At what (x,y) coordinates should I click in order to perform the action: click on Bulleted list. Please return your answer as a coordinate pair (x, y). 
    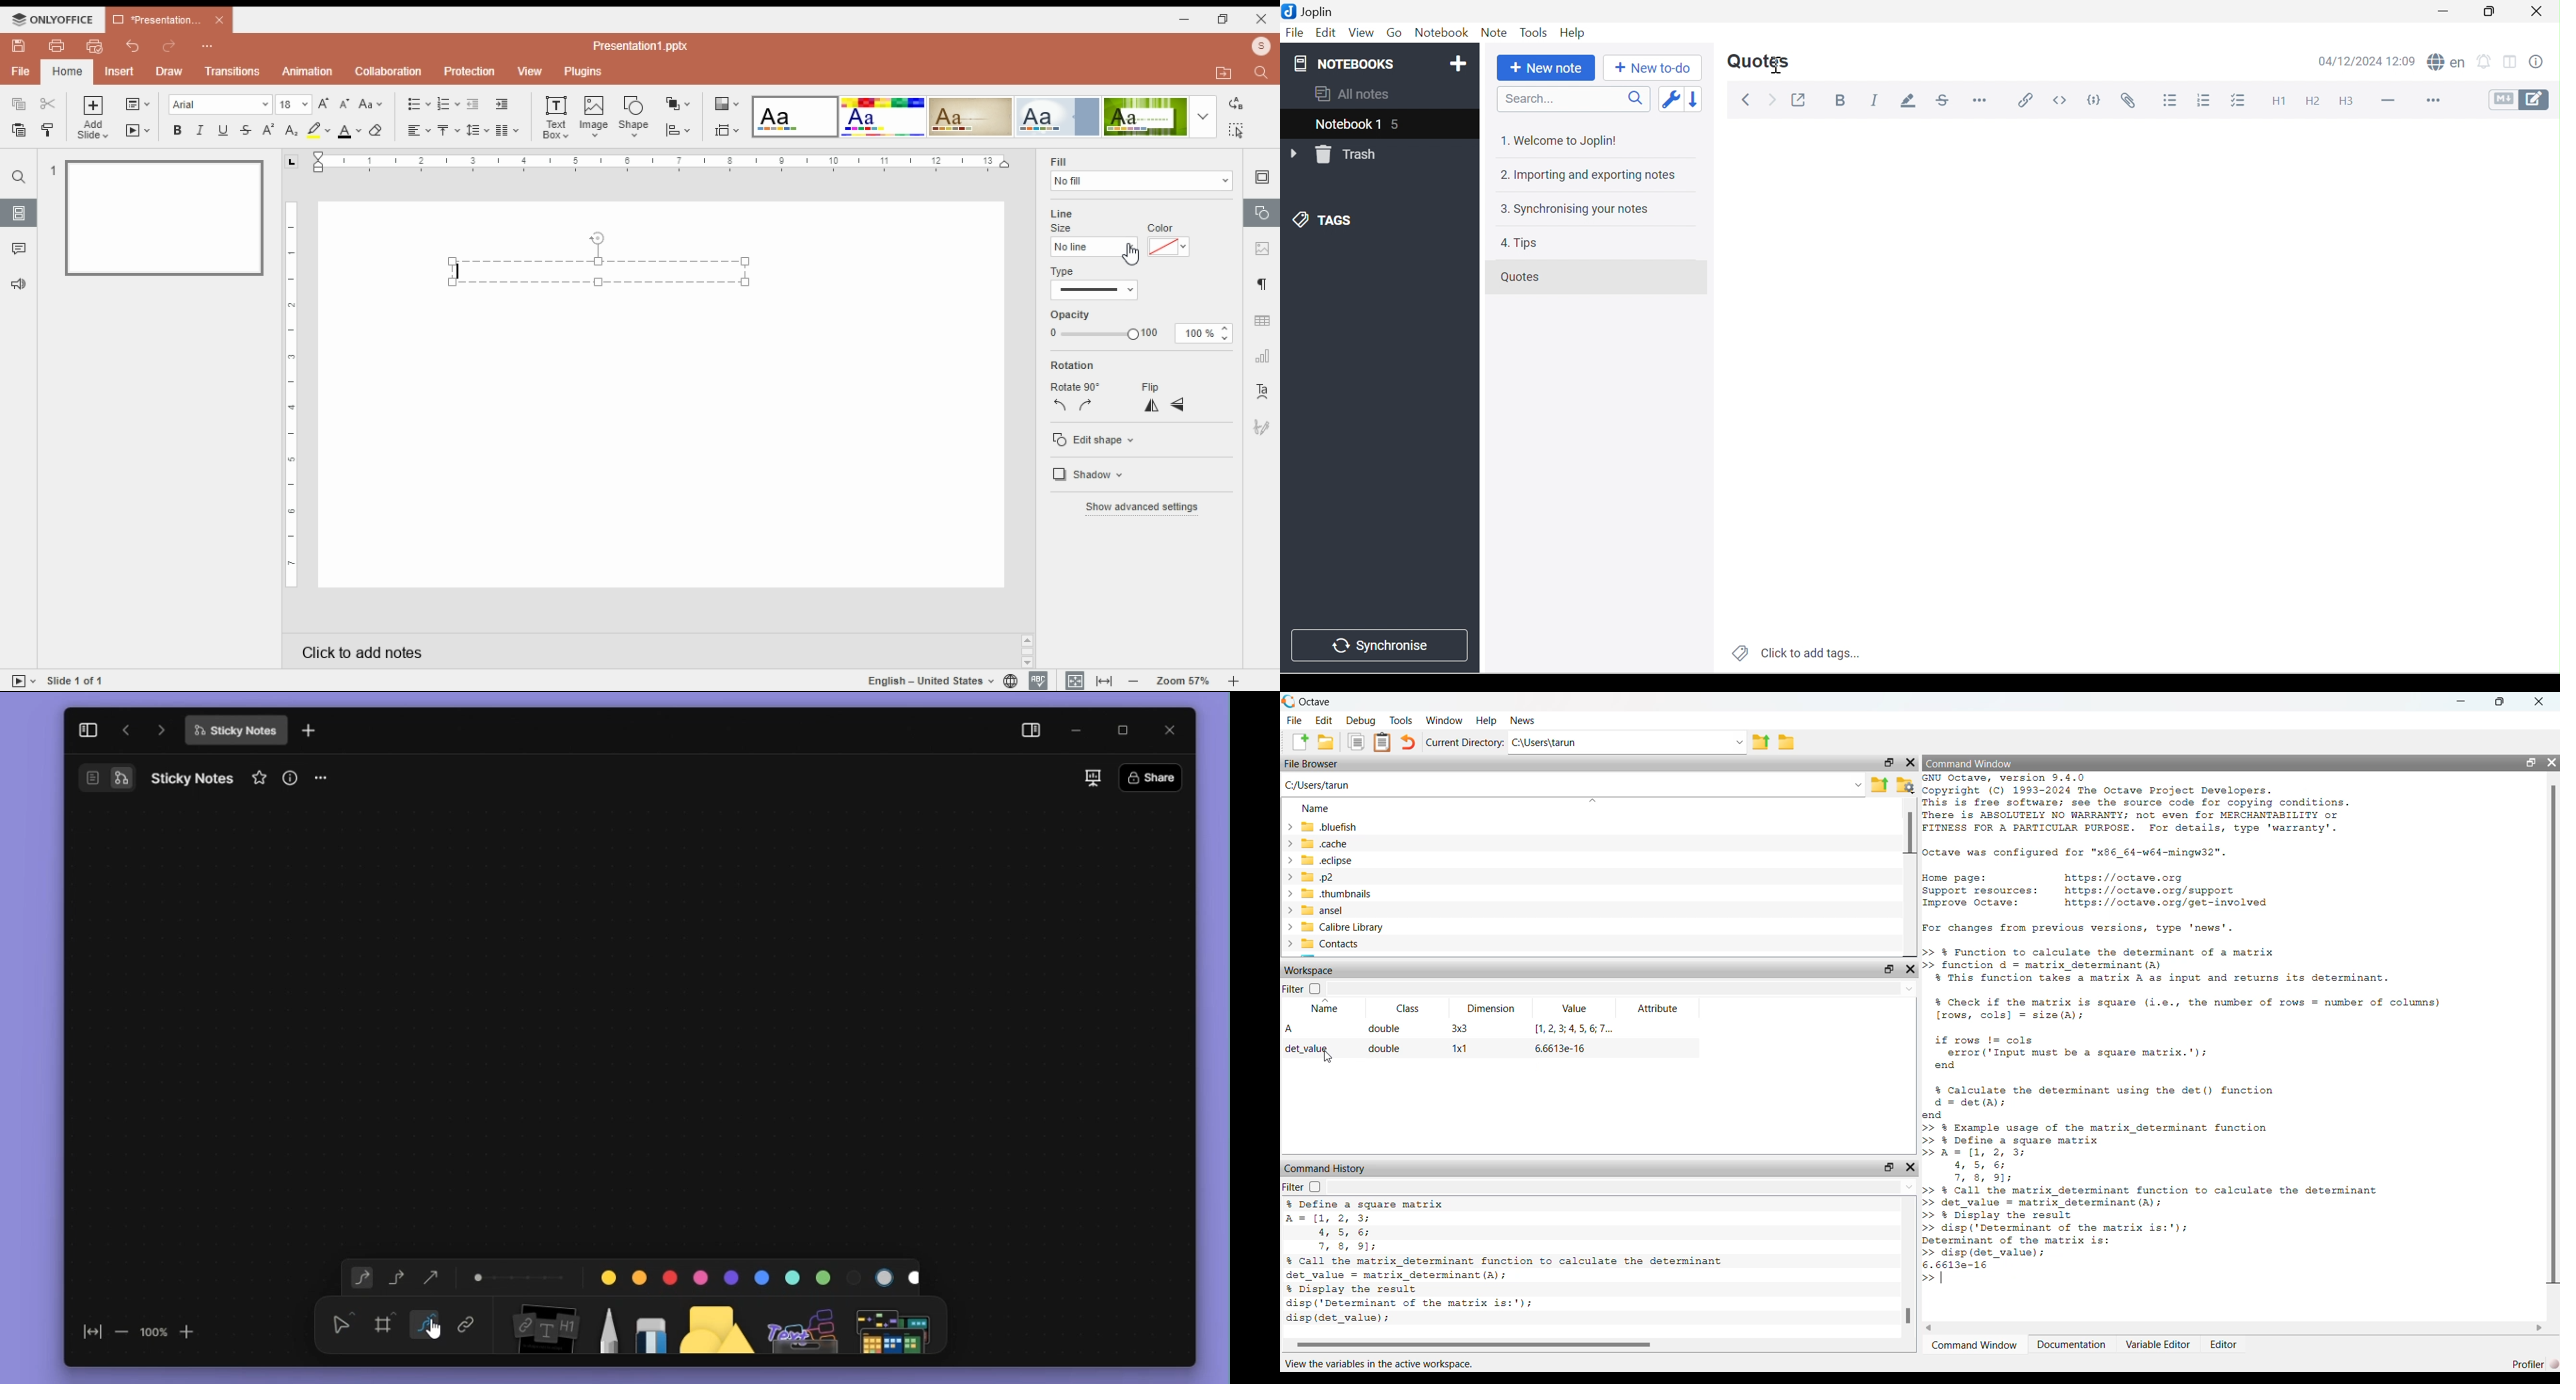
    Looking at the image, I should click on (2171, 102).